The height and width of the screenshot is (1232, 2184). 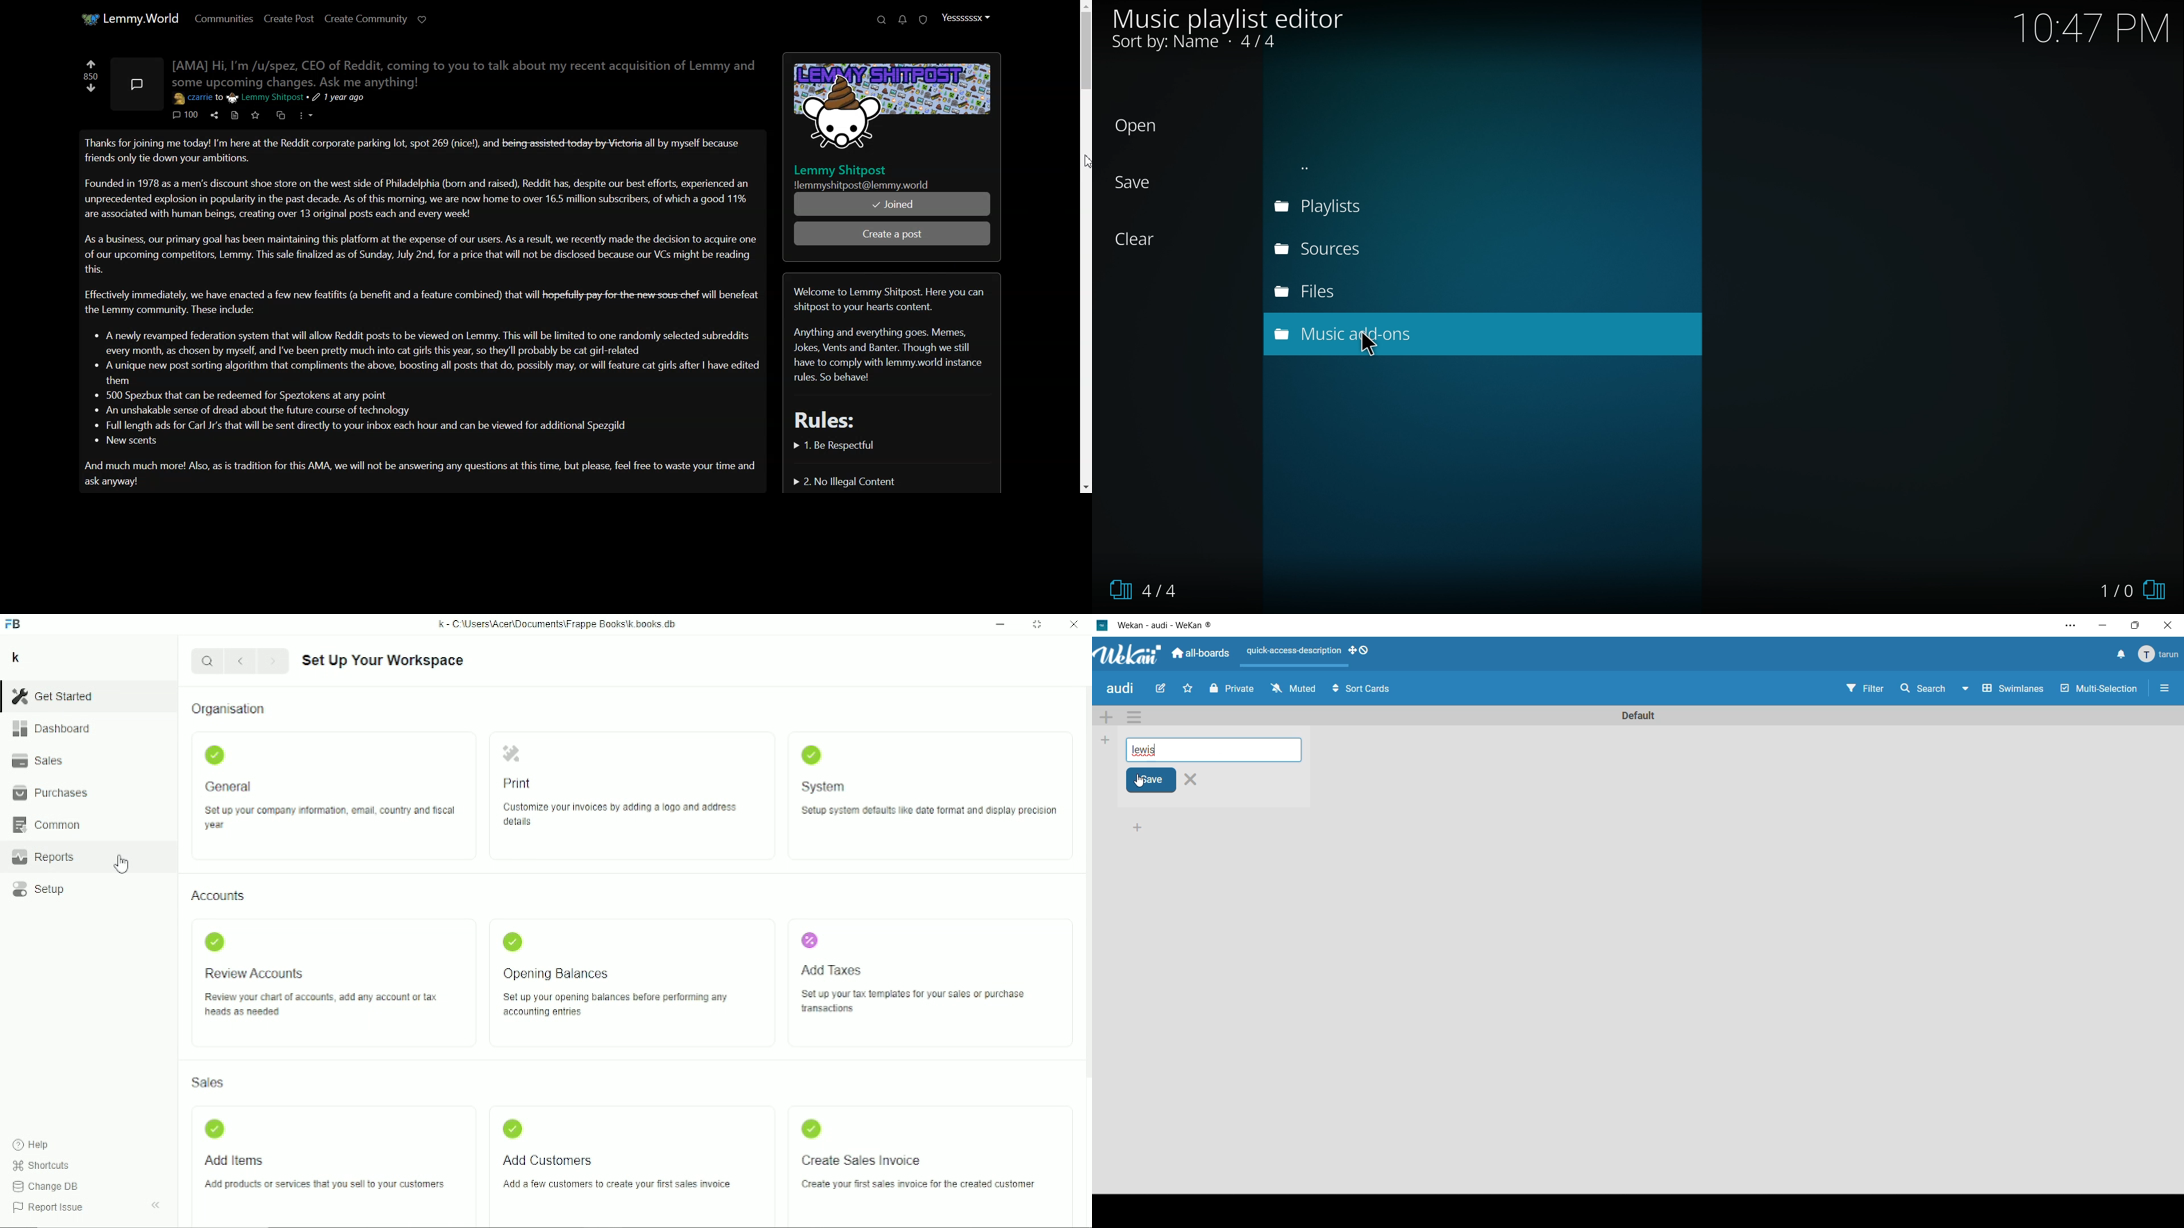 What do you see at coordinates (51, 1209) in the screenshot?
I see `Report issue` at bounding box center [51, 1209].